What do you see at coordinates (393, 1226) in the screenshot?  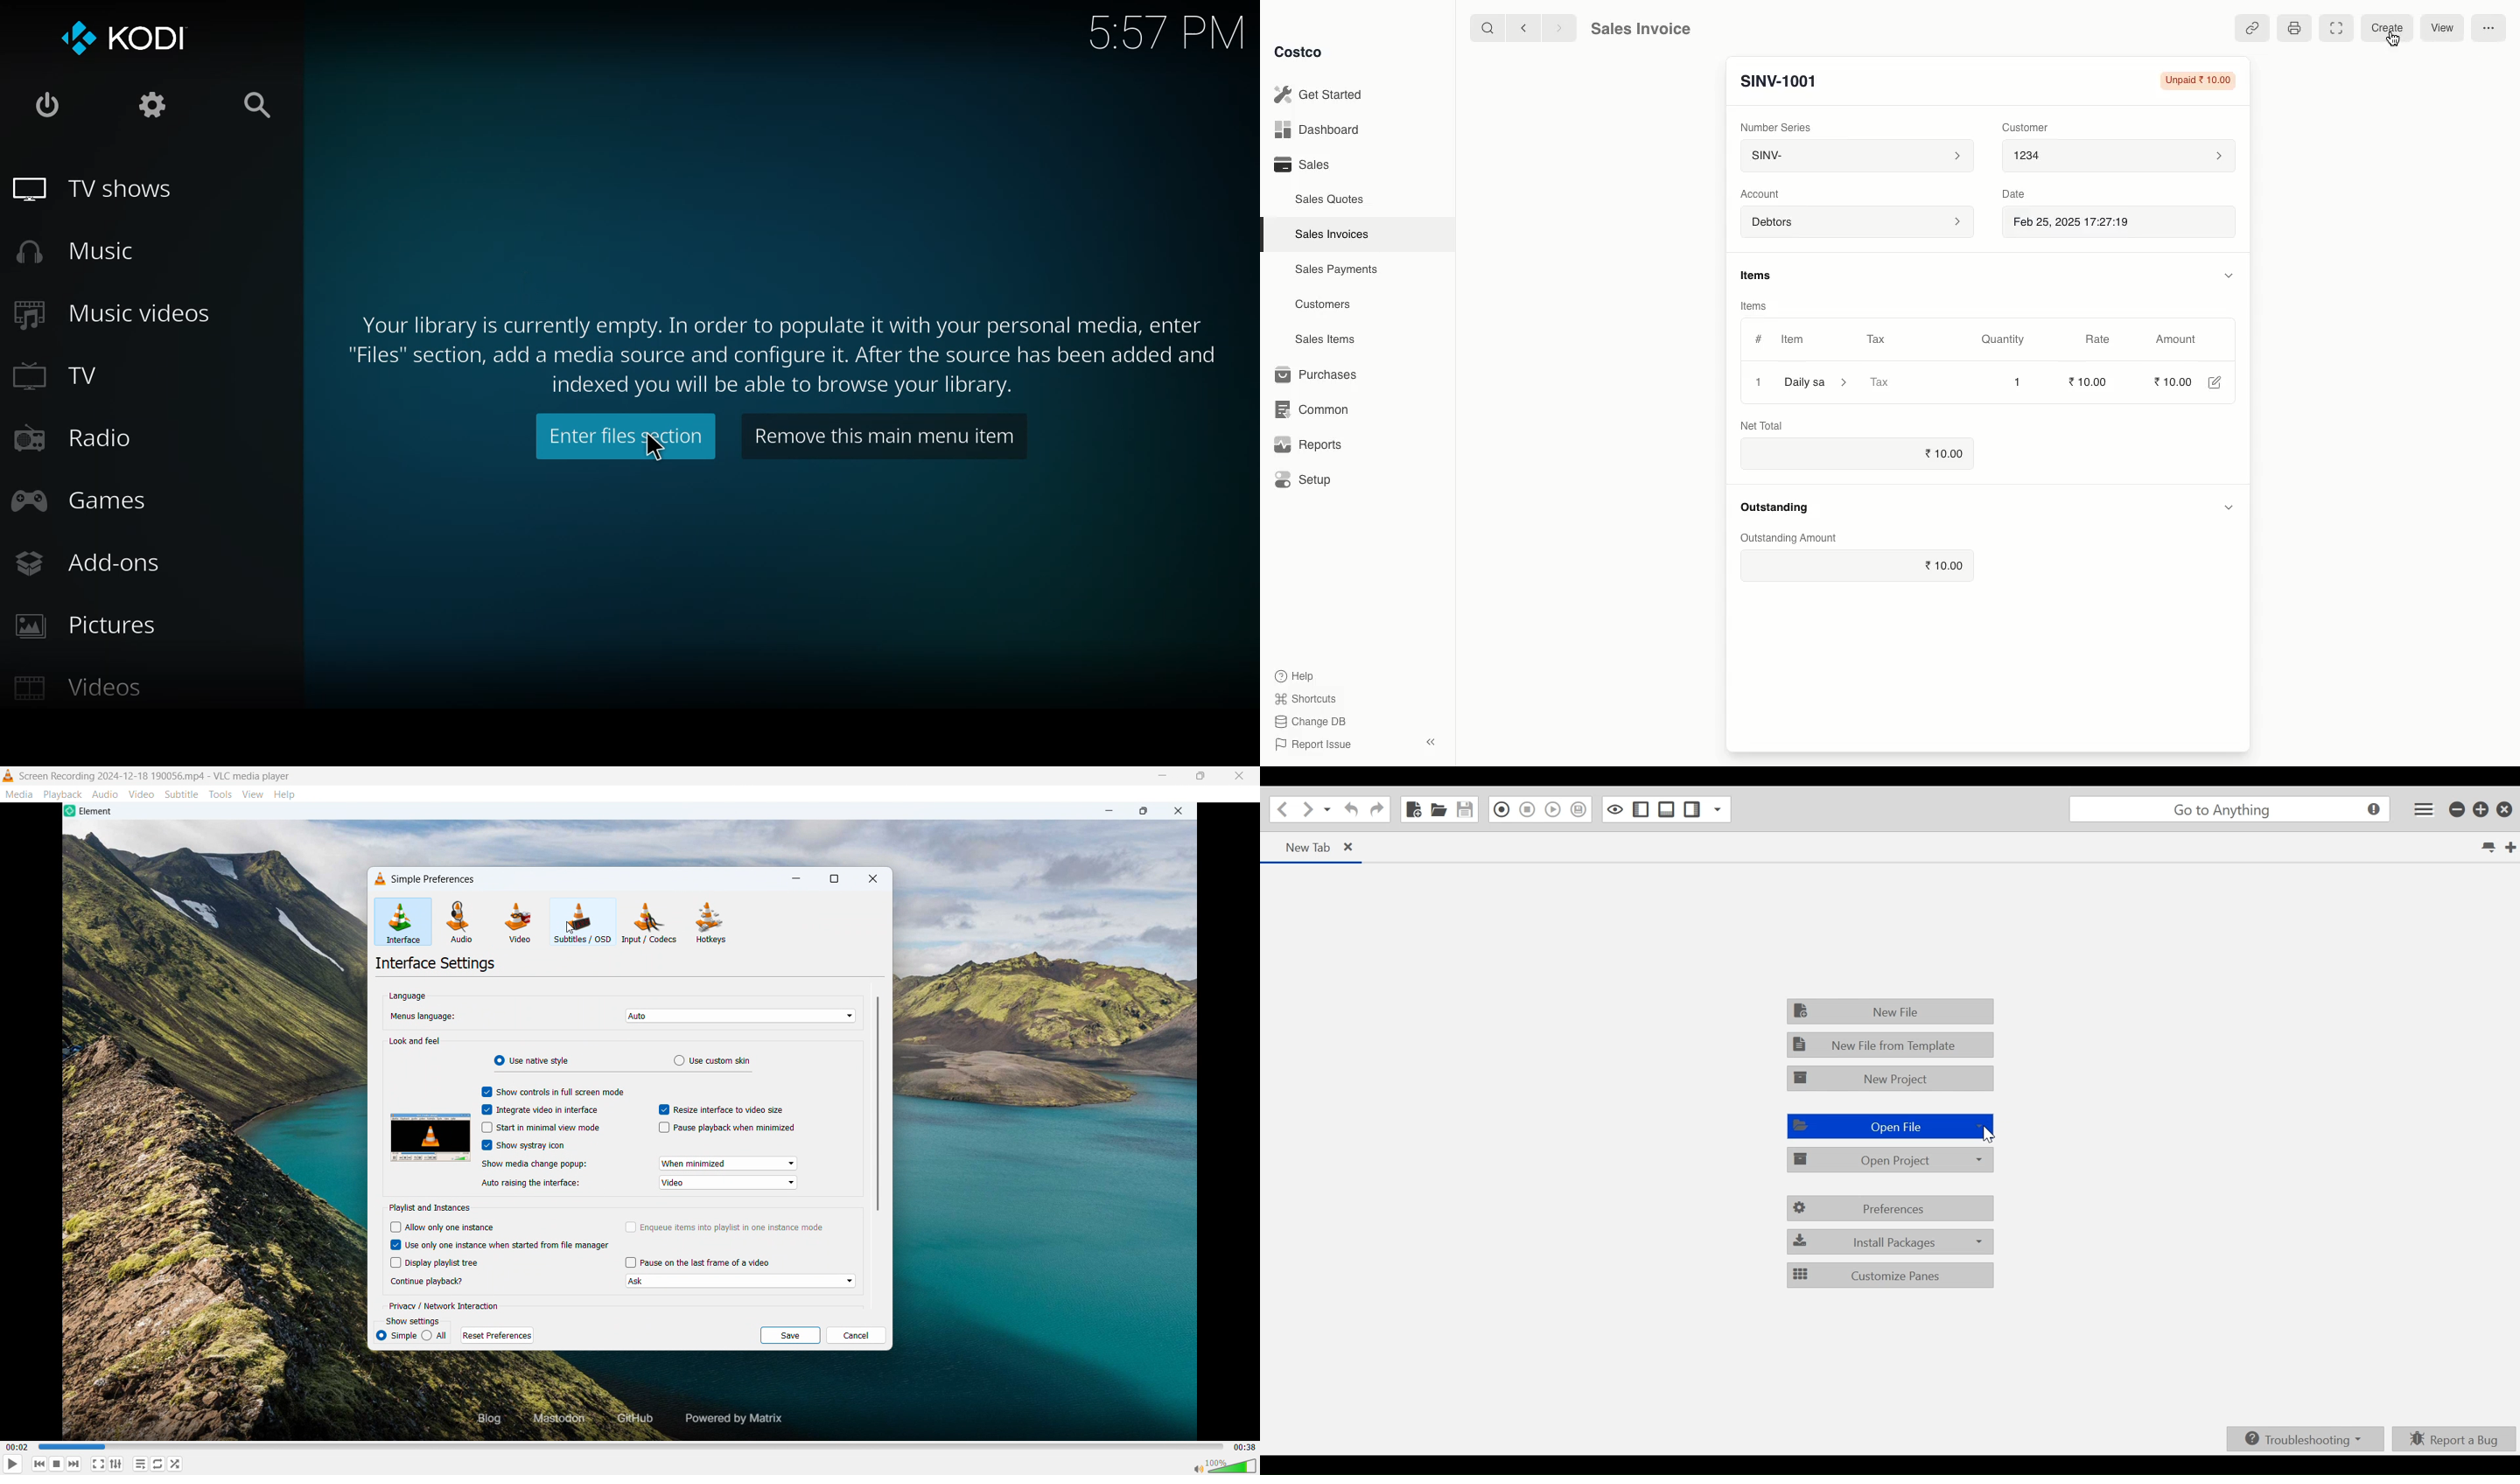 I see `checkbox` at bounding box center [393, 1226].